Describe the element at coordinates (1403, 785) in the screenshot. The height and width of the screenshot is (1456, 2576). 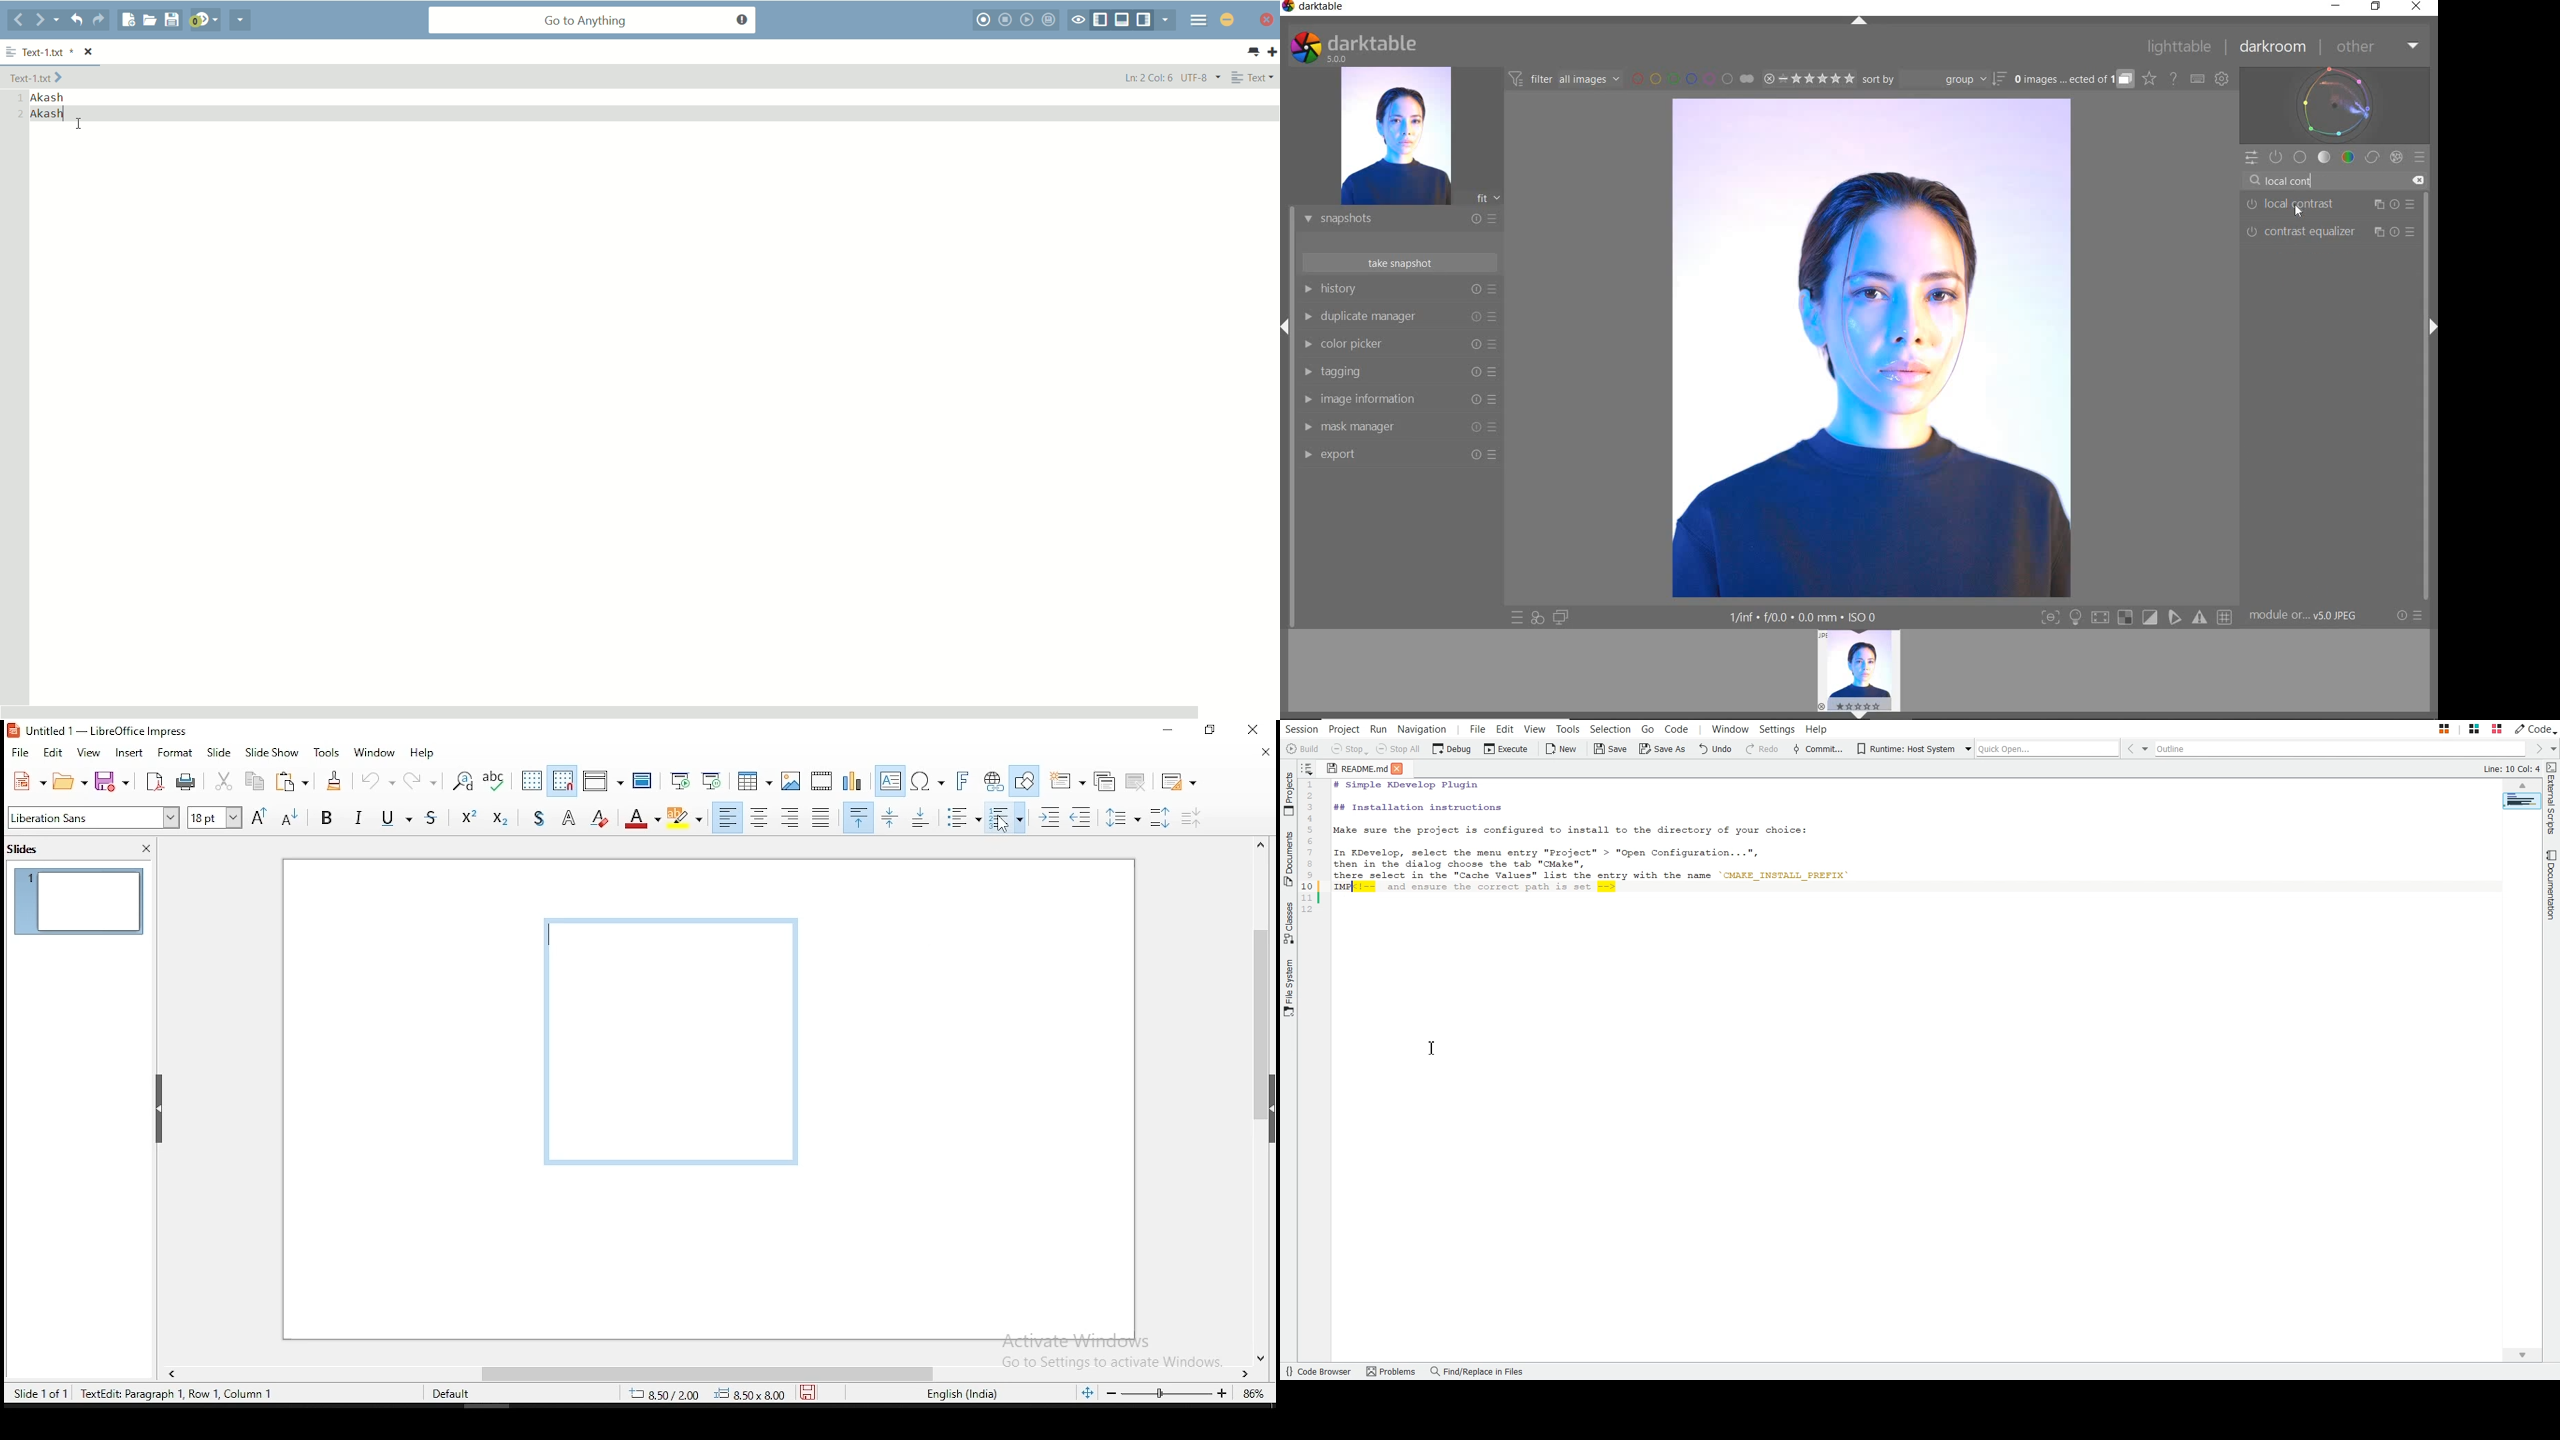
I see `# Simple KDevelop Plugin` at that location.